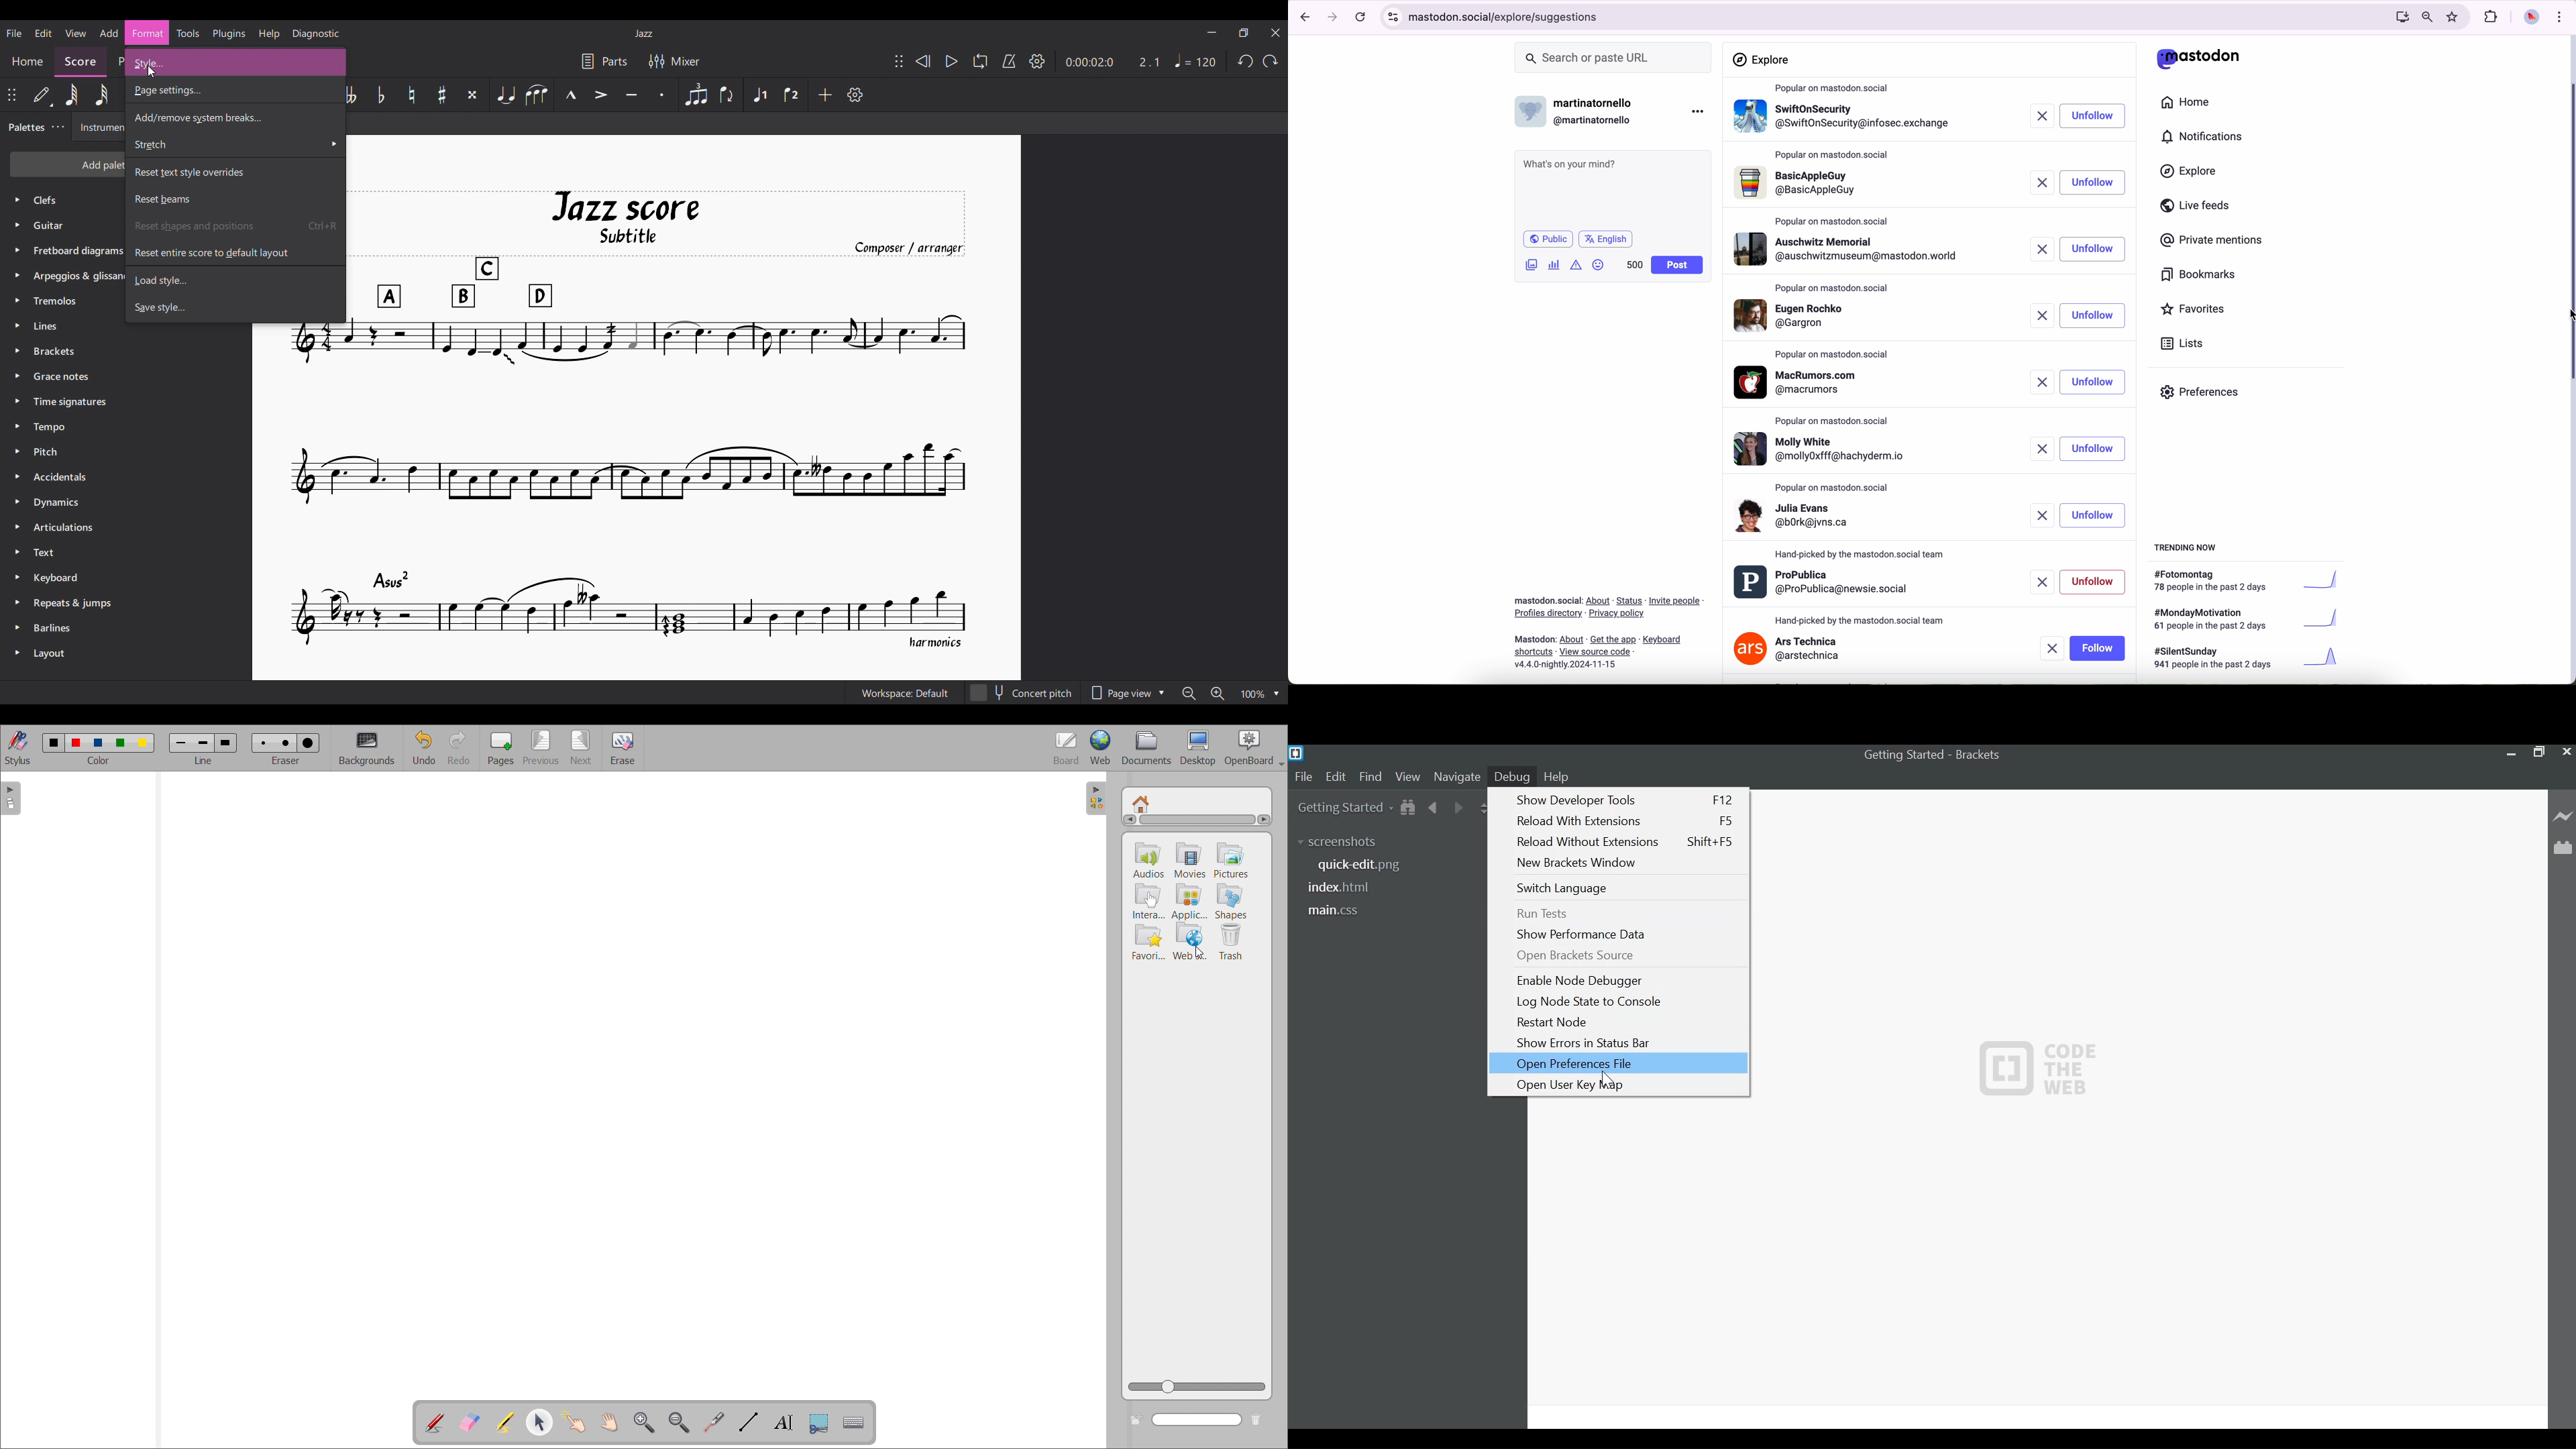 The height and width of the screenshot is (1456, 2576). What do you see at coordinates (1700, 111) in the screenshot?
I see `more options` at bounding box center [1700, 111].